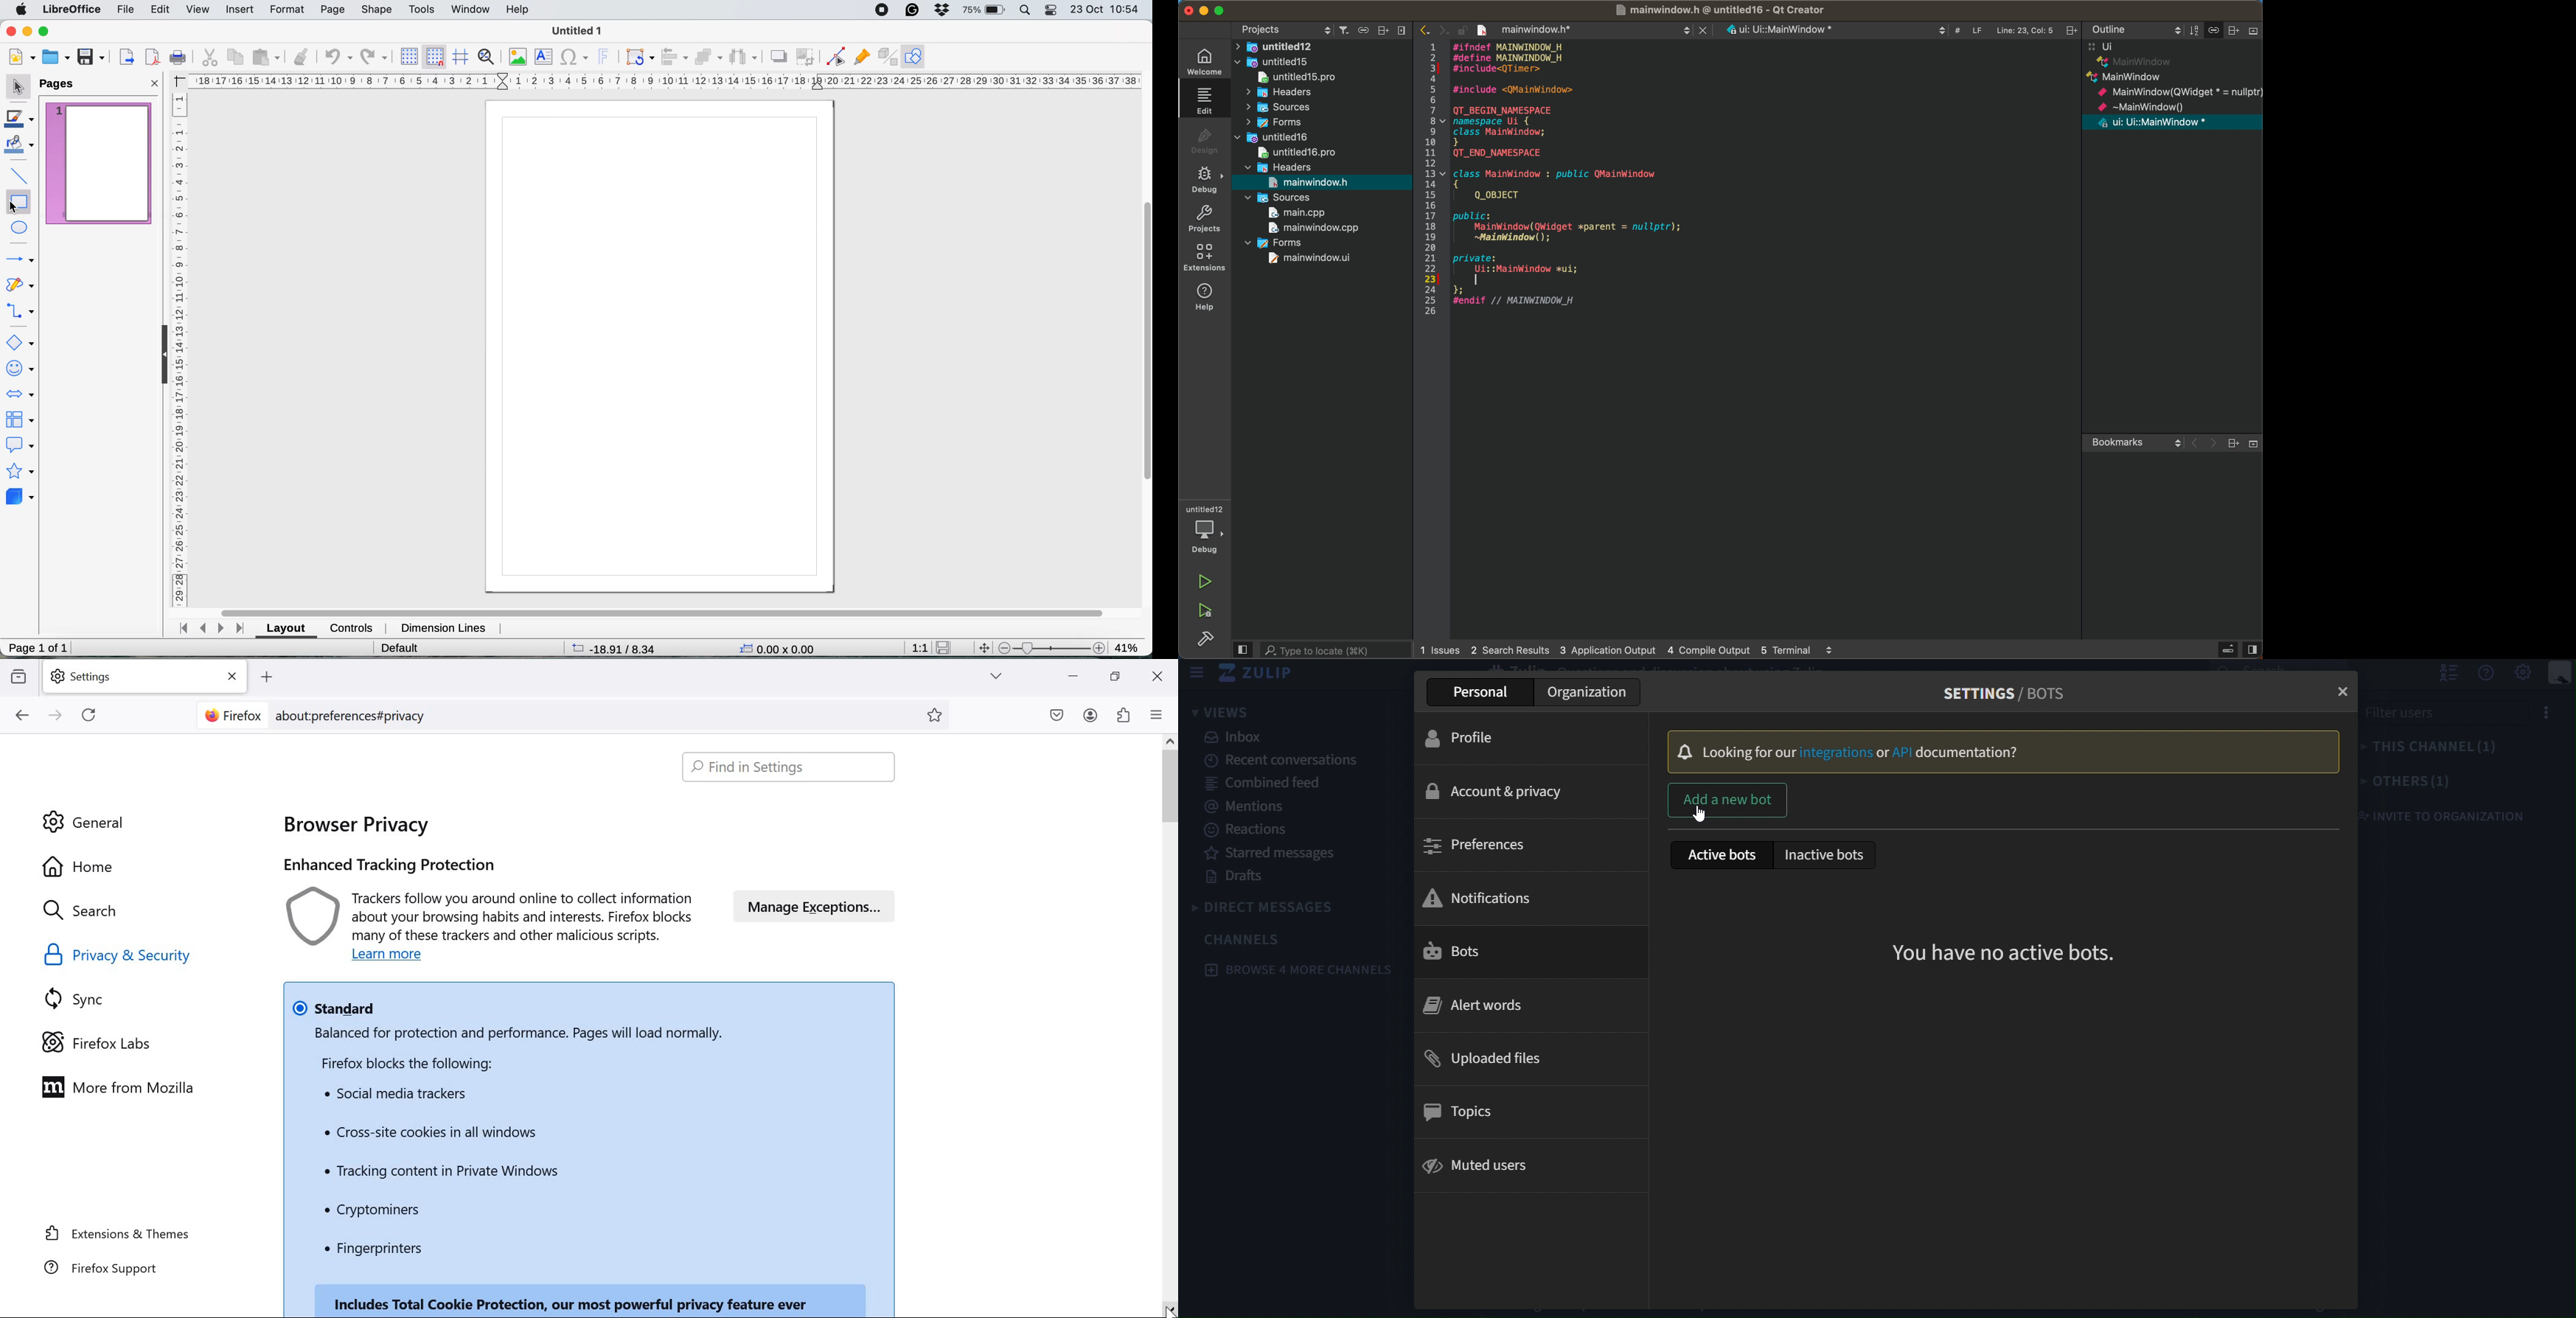 Image resolution: width=2576 pixels, height=1344 pixels. Describe the element at coordinates (19, 367) in the screenshot. I see `symbol shapes` at that location.